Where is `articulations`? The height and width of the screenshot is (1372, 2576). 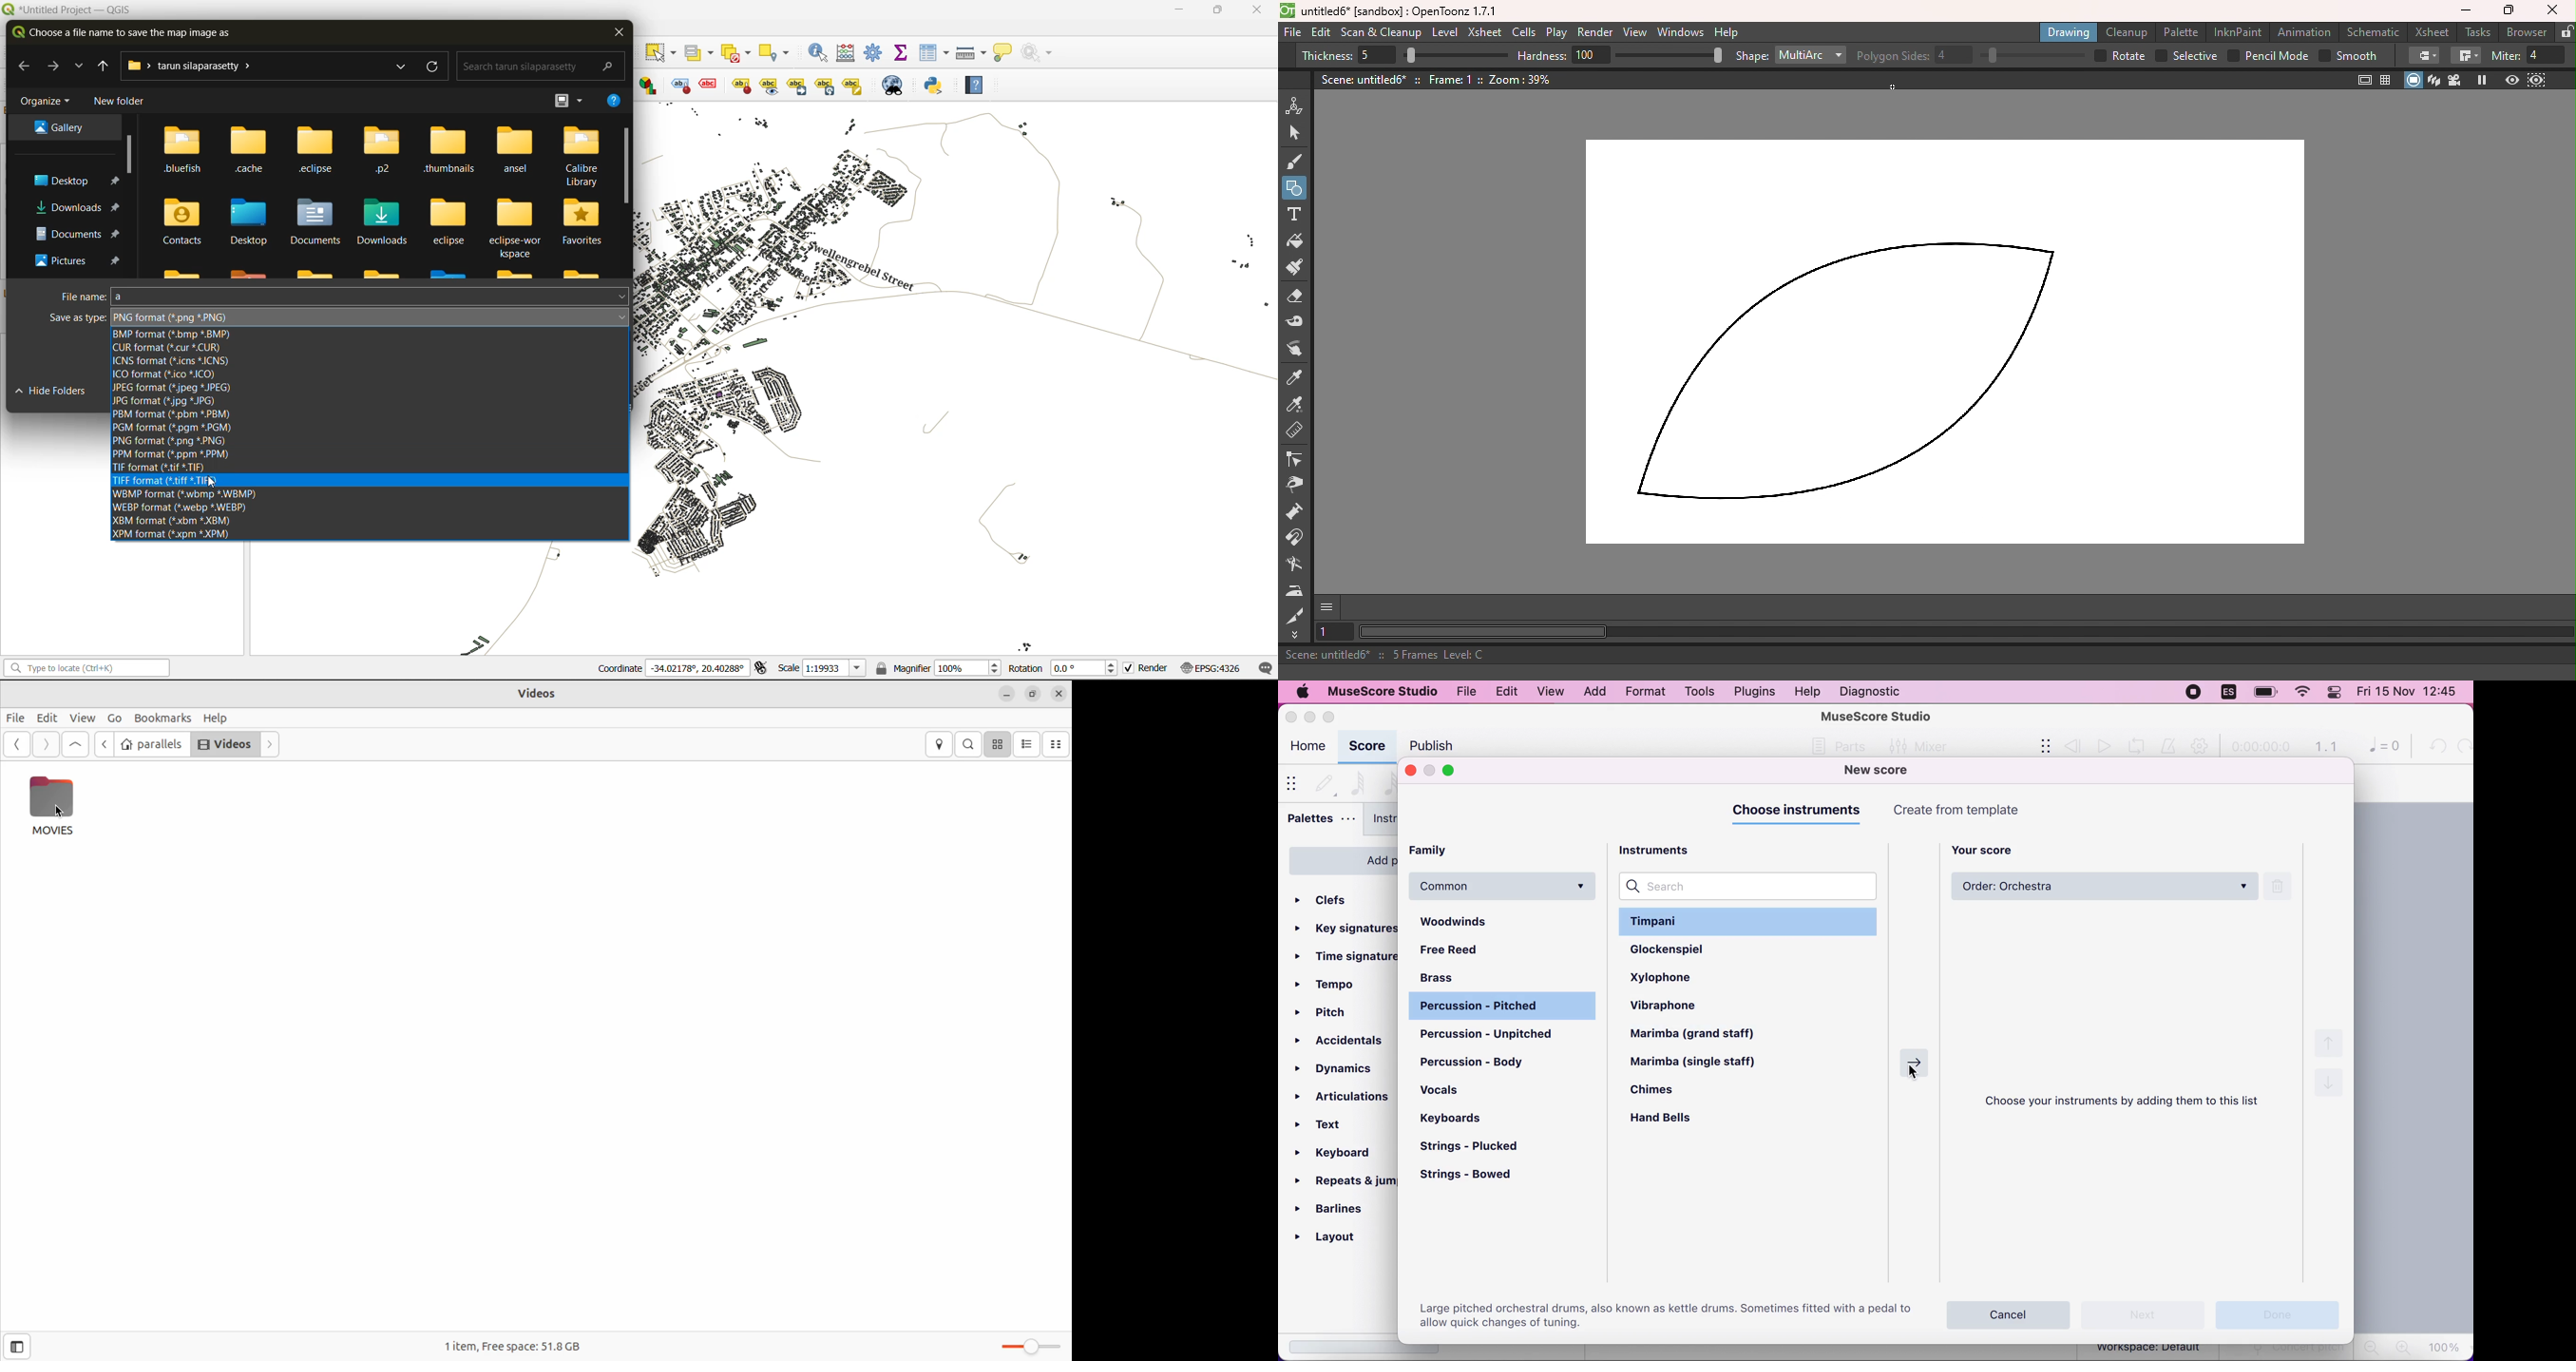 articulations is located at coordinates (1344, 1094).